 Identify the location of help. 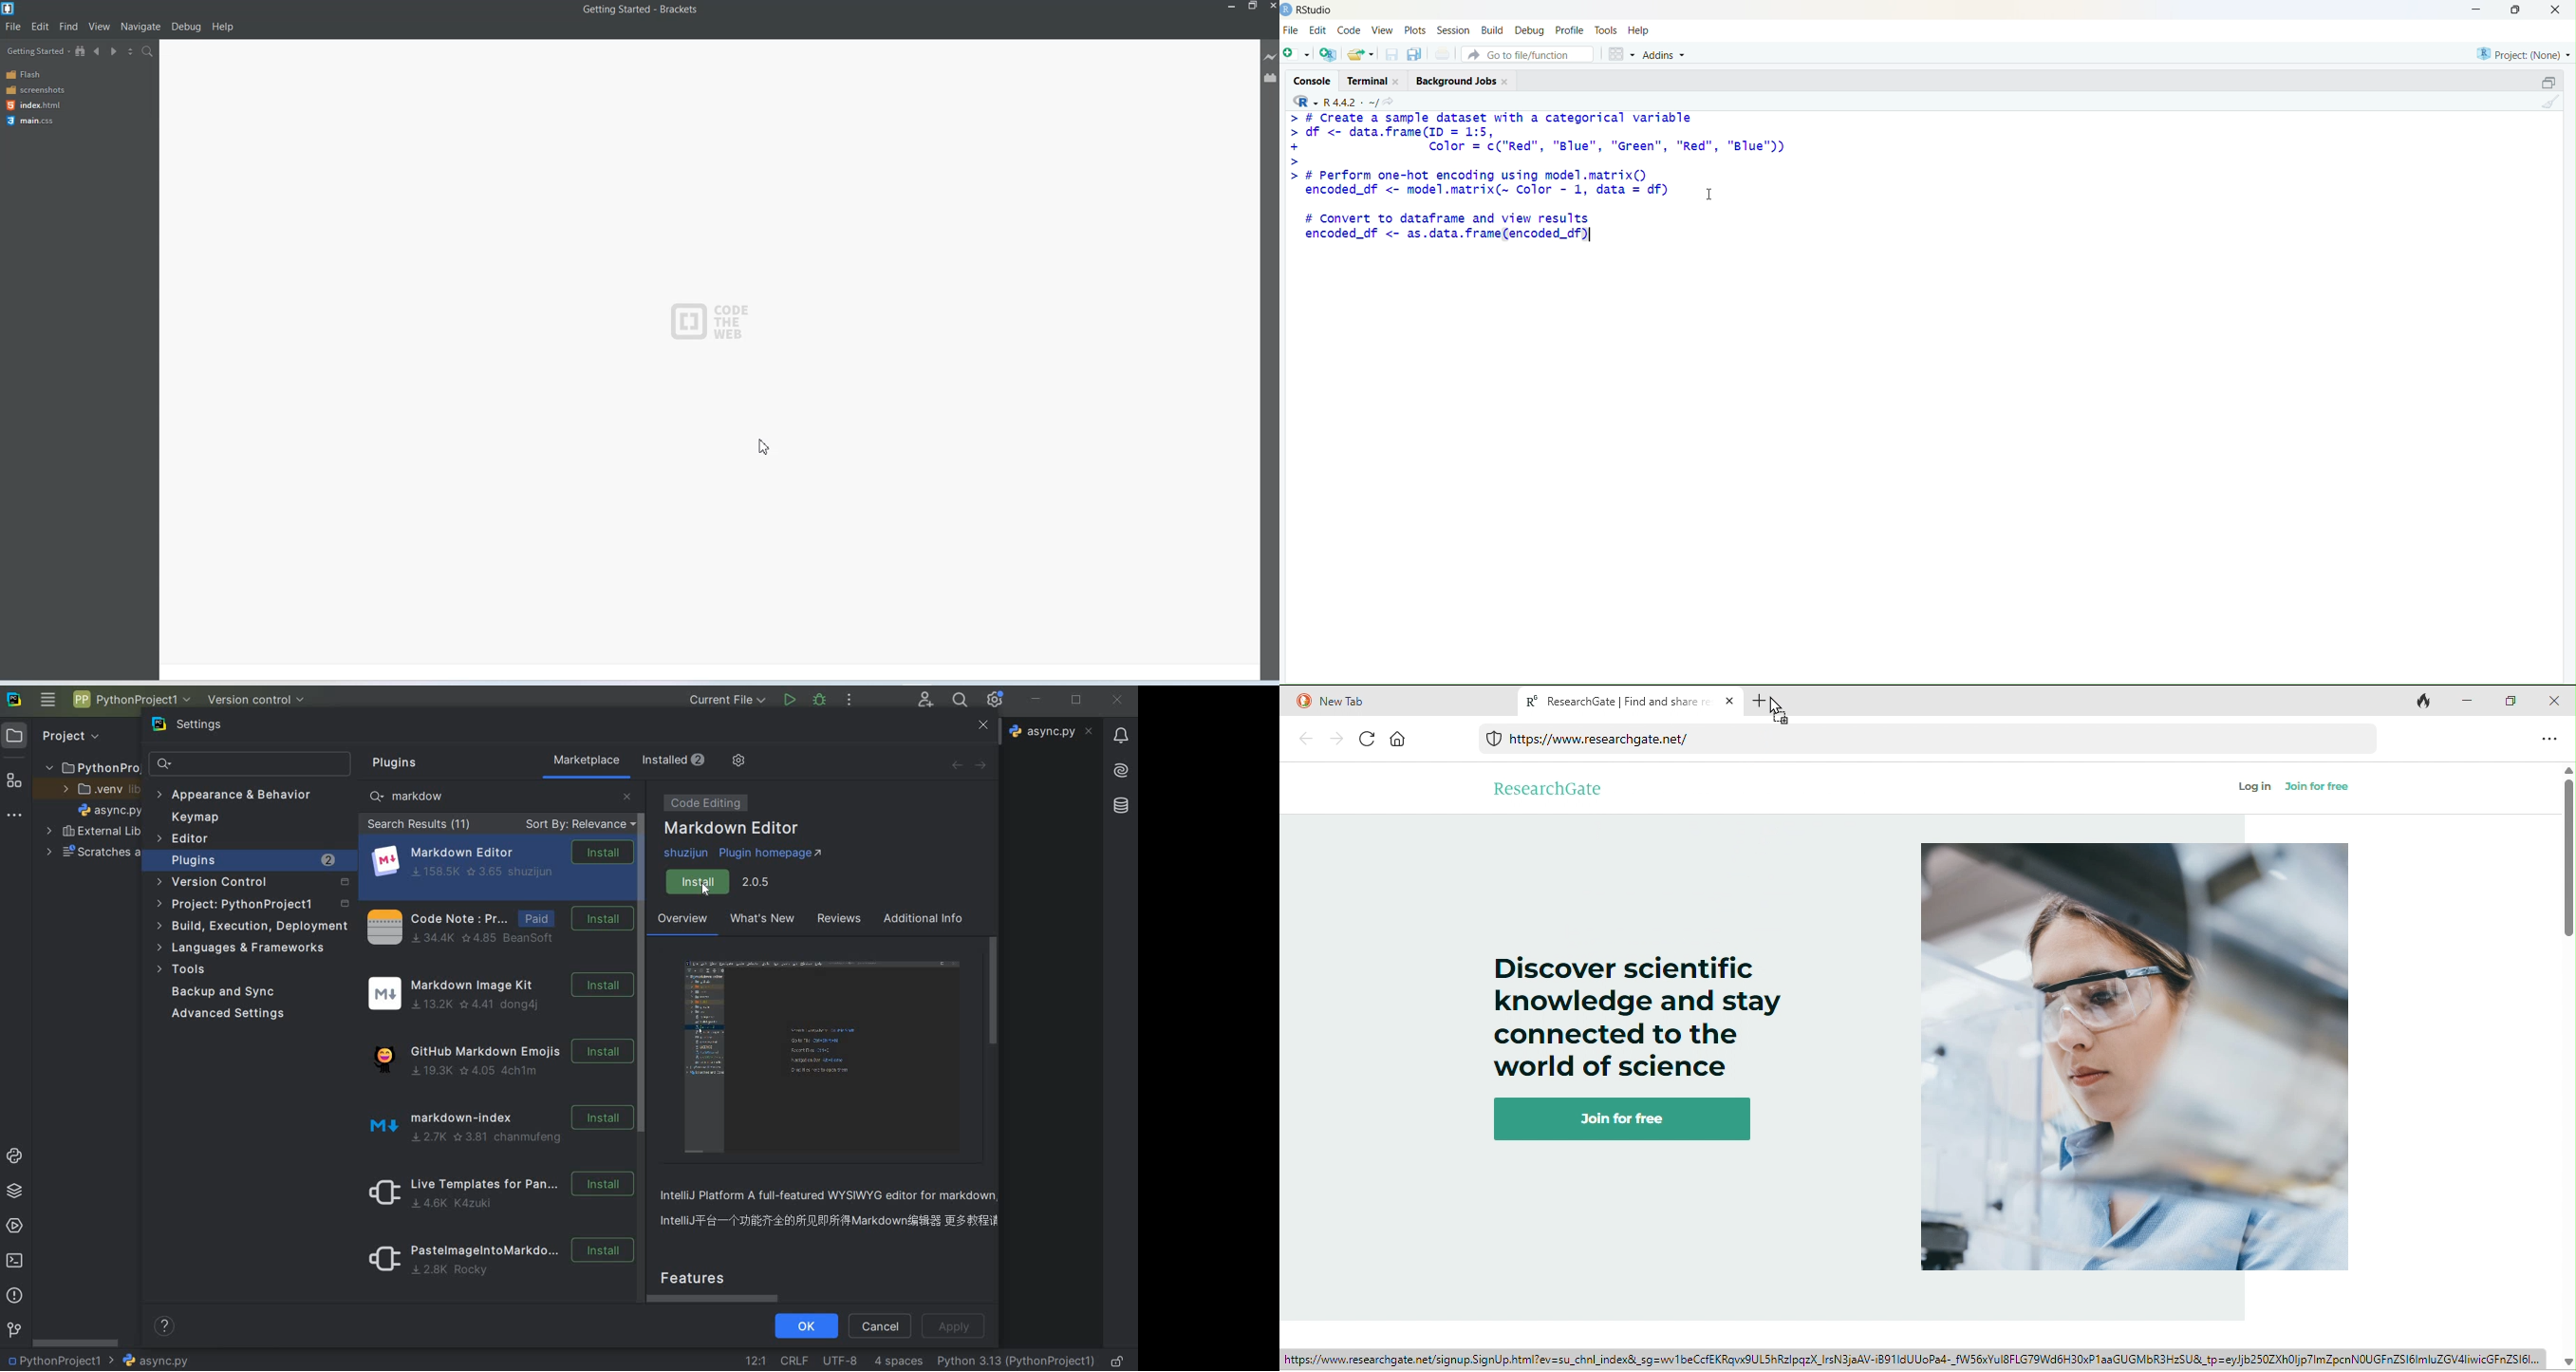
(1639, 30).